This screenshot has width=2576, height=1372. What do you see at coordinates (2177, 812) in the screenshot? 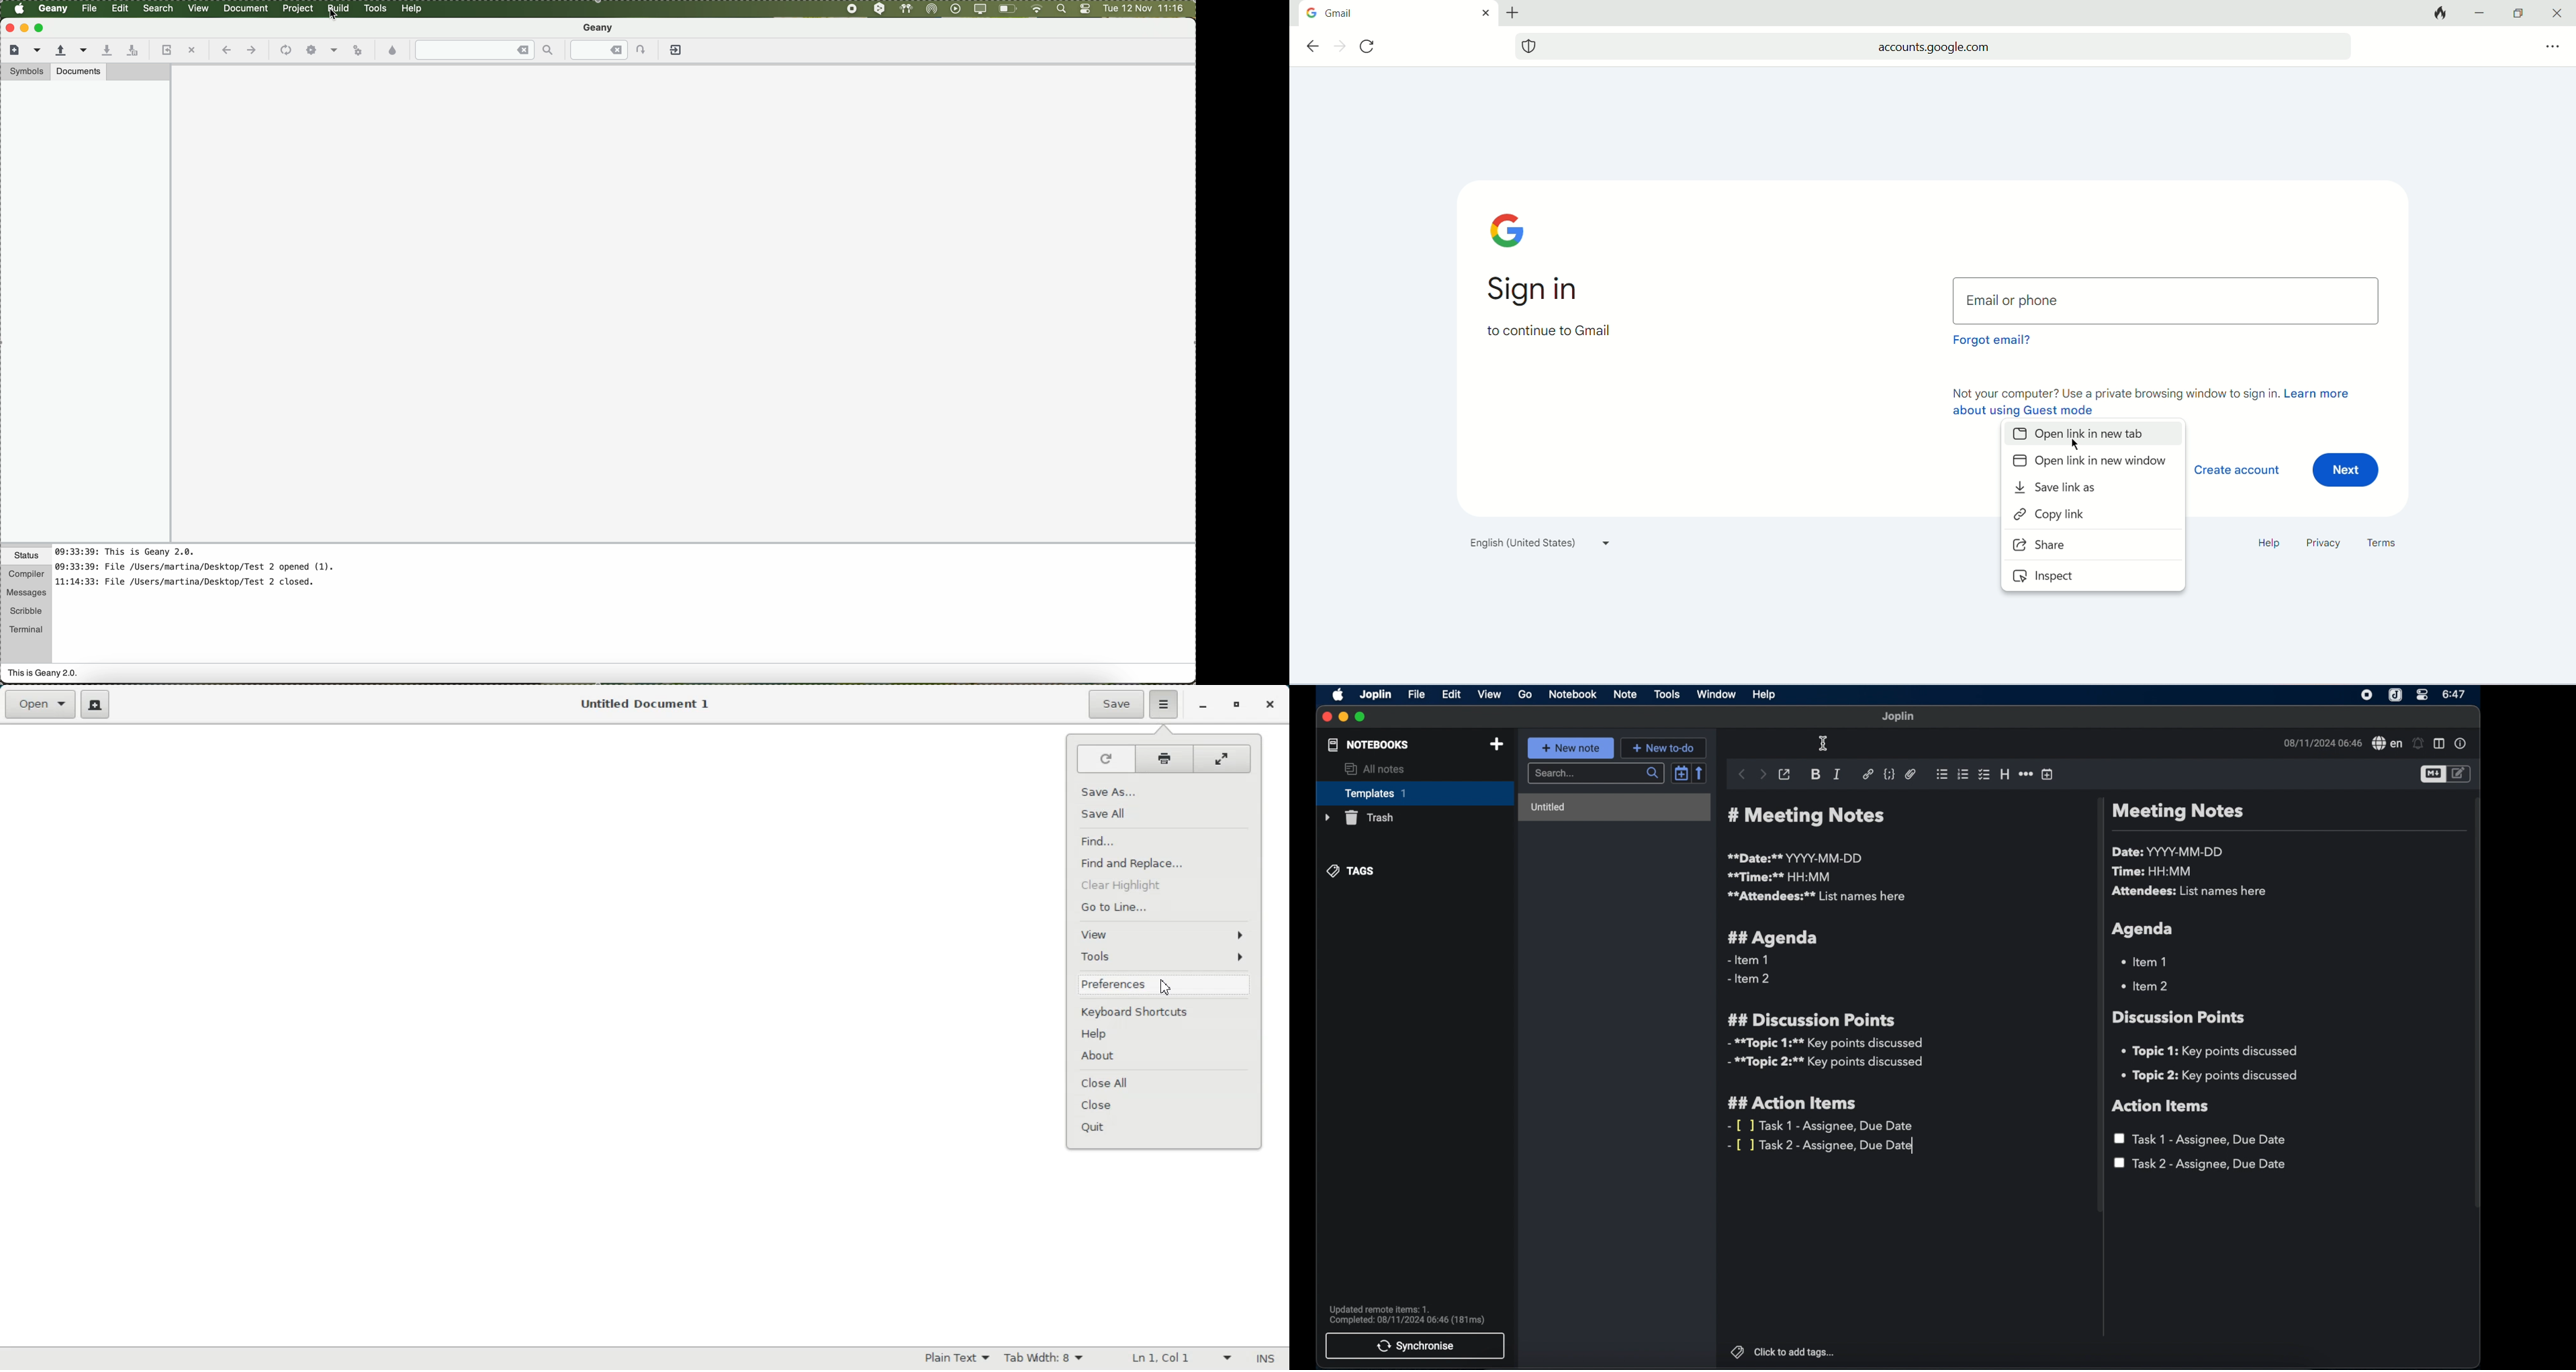
I see `meeting notes` at bounding box center [2177, 812].